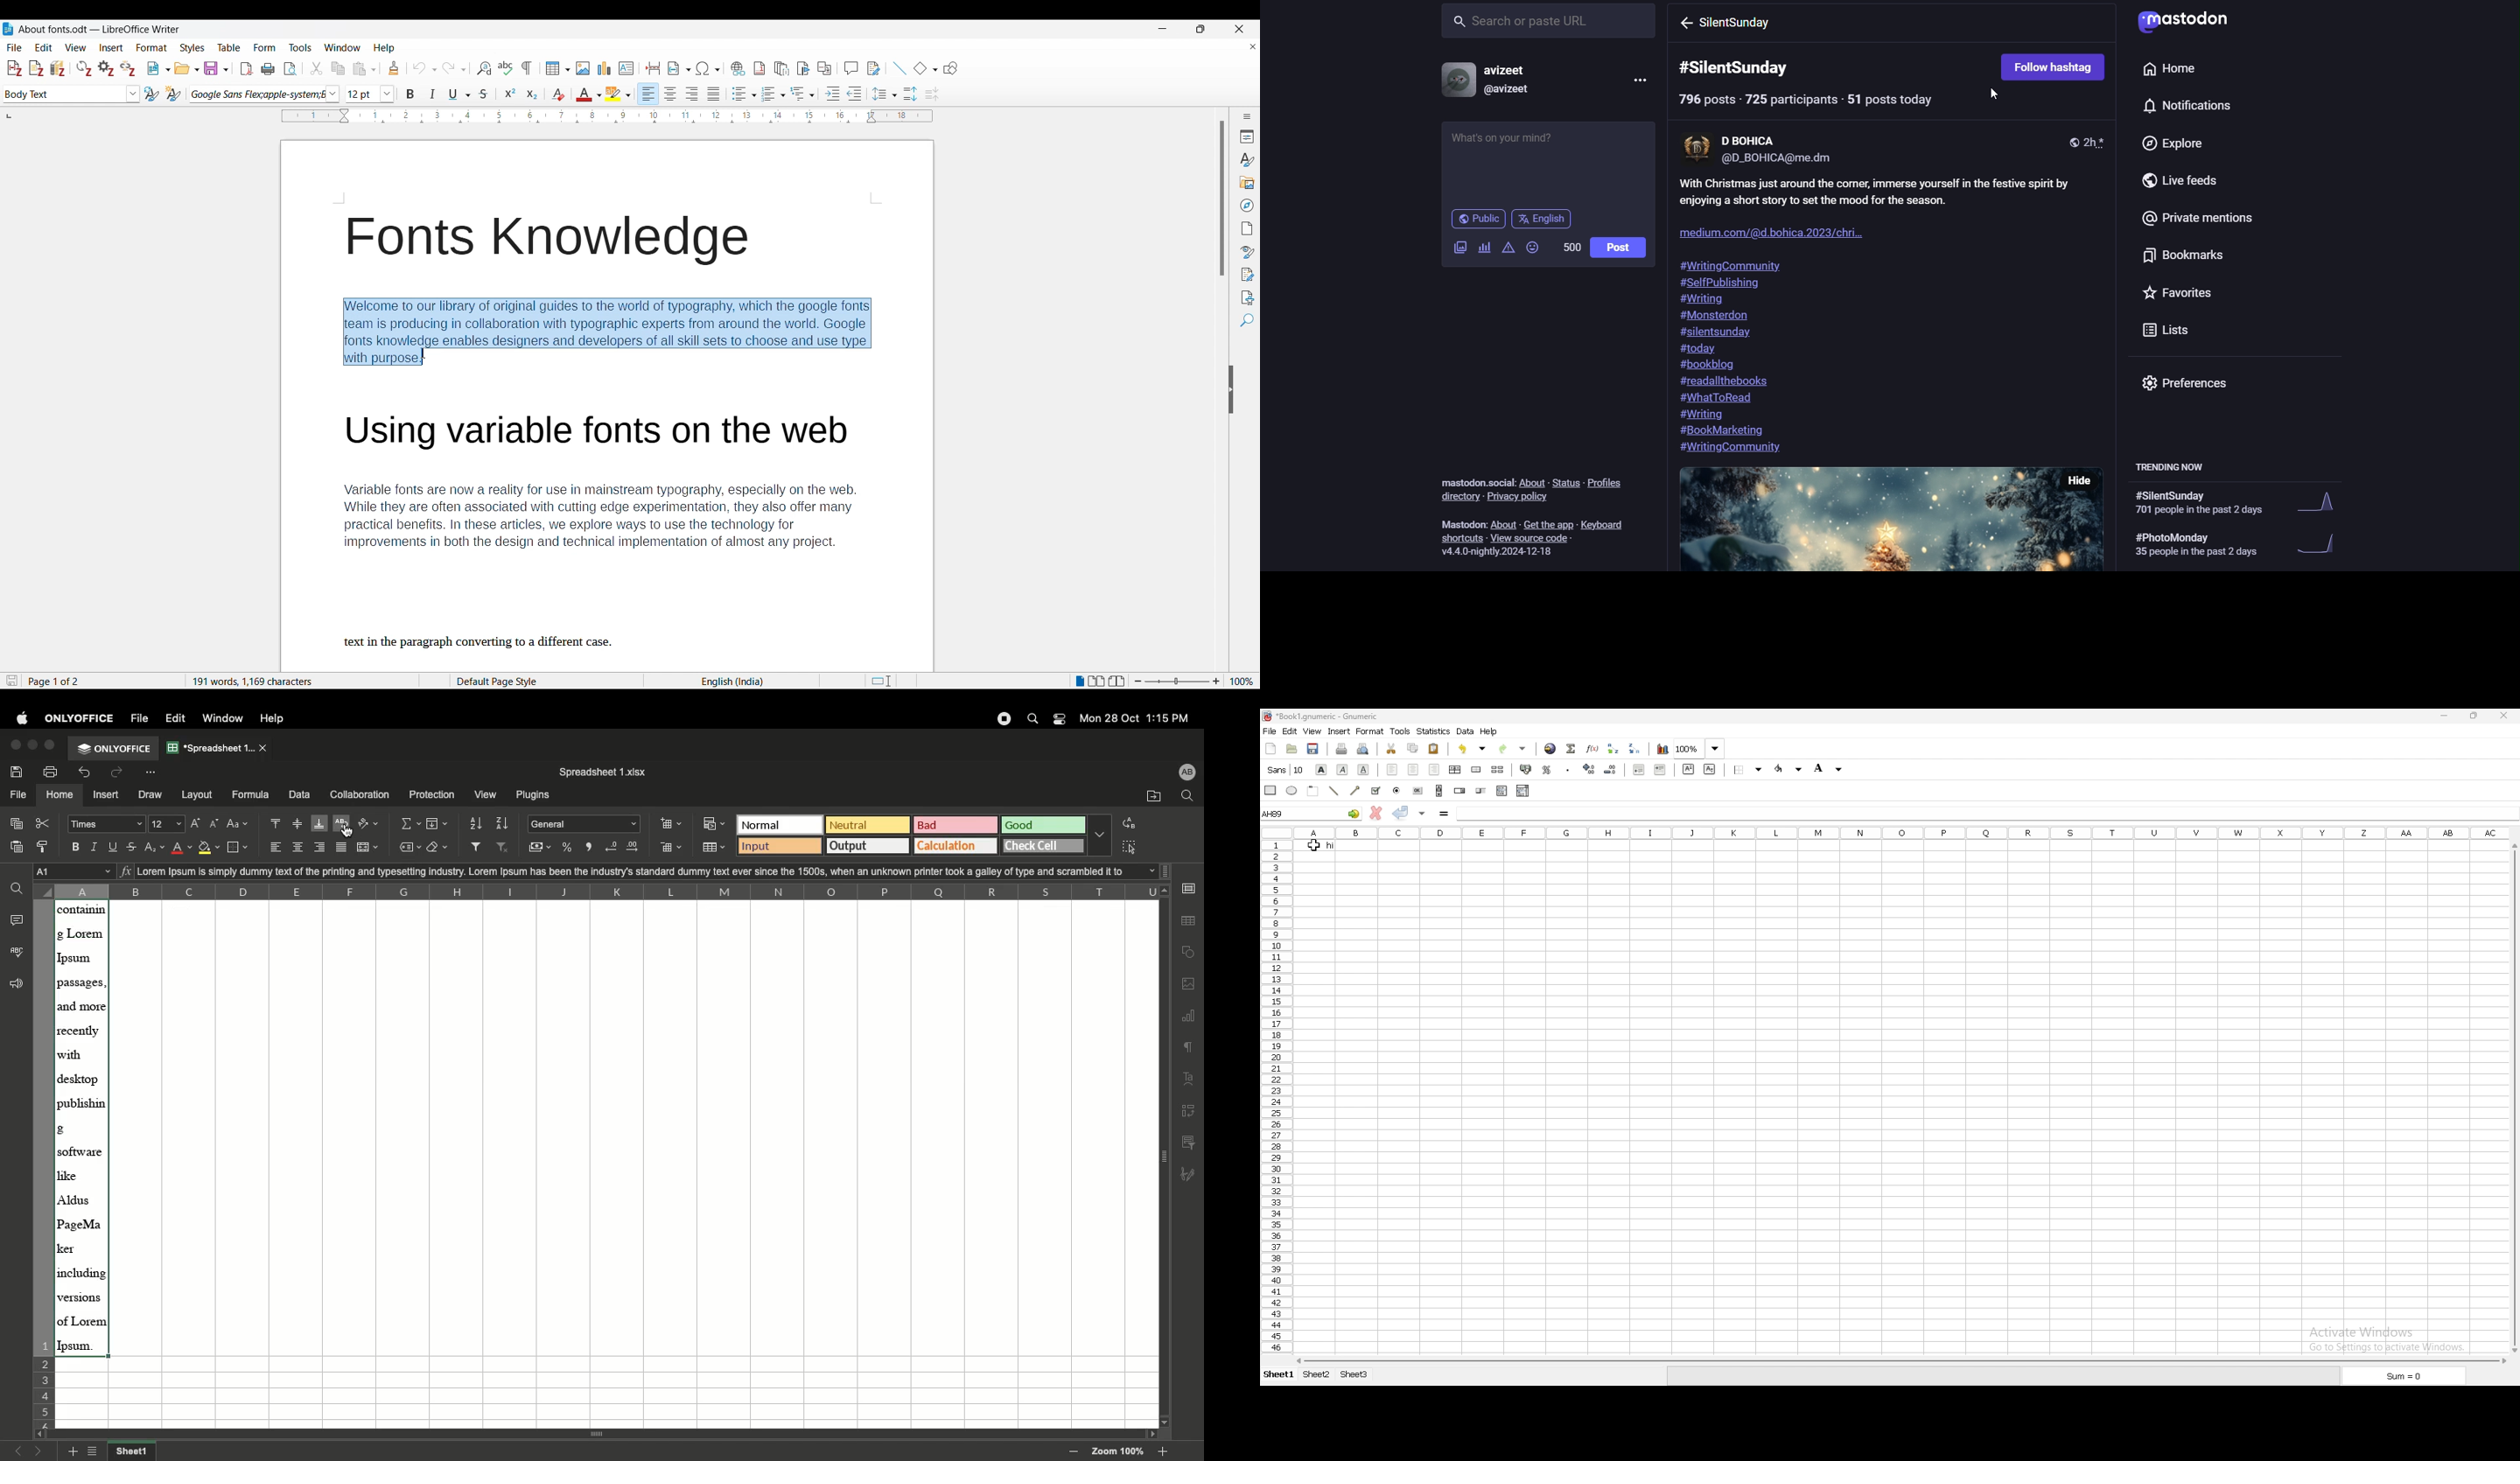 This screenshot has height=1484, width=2520. I want to click on Spell check, so click(505, 68).